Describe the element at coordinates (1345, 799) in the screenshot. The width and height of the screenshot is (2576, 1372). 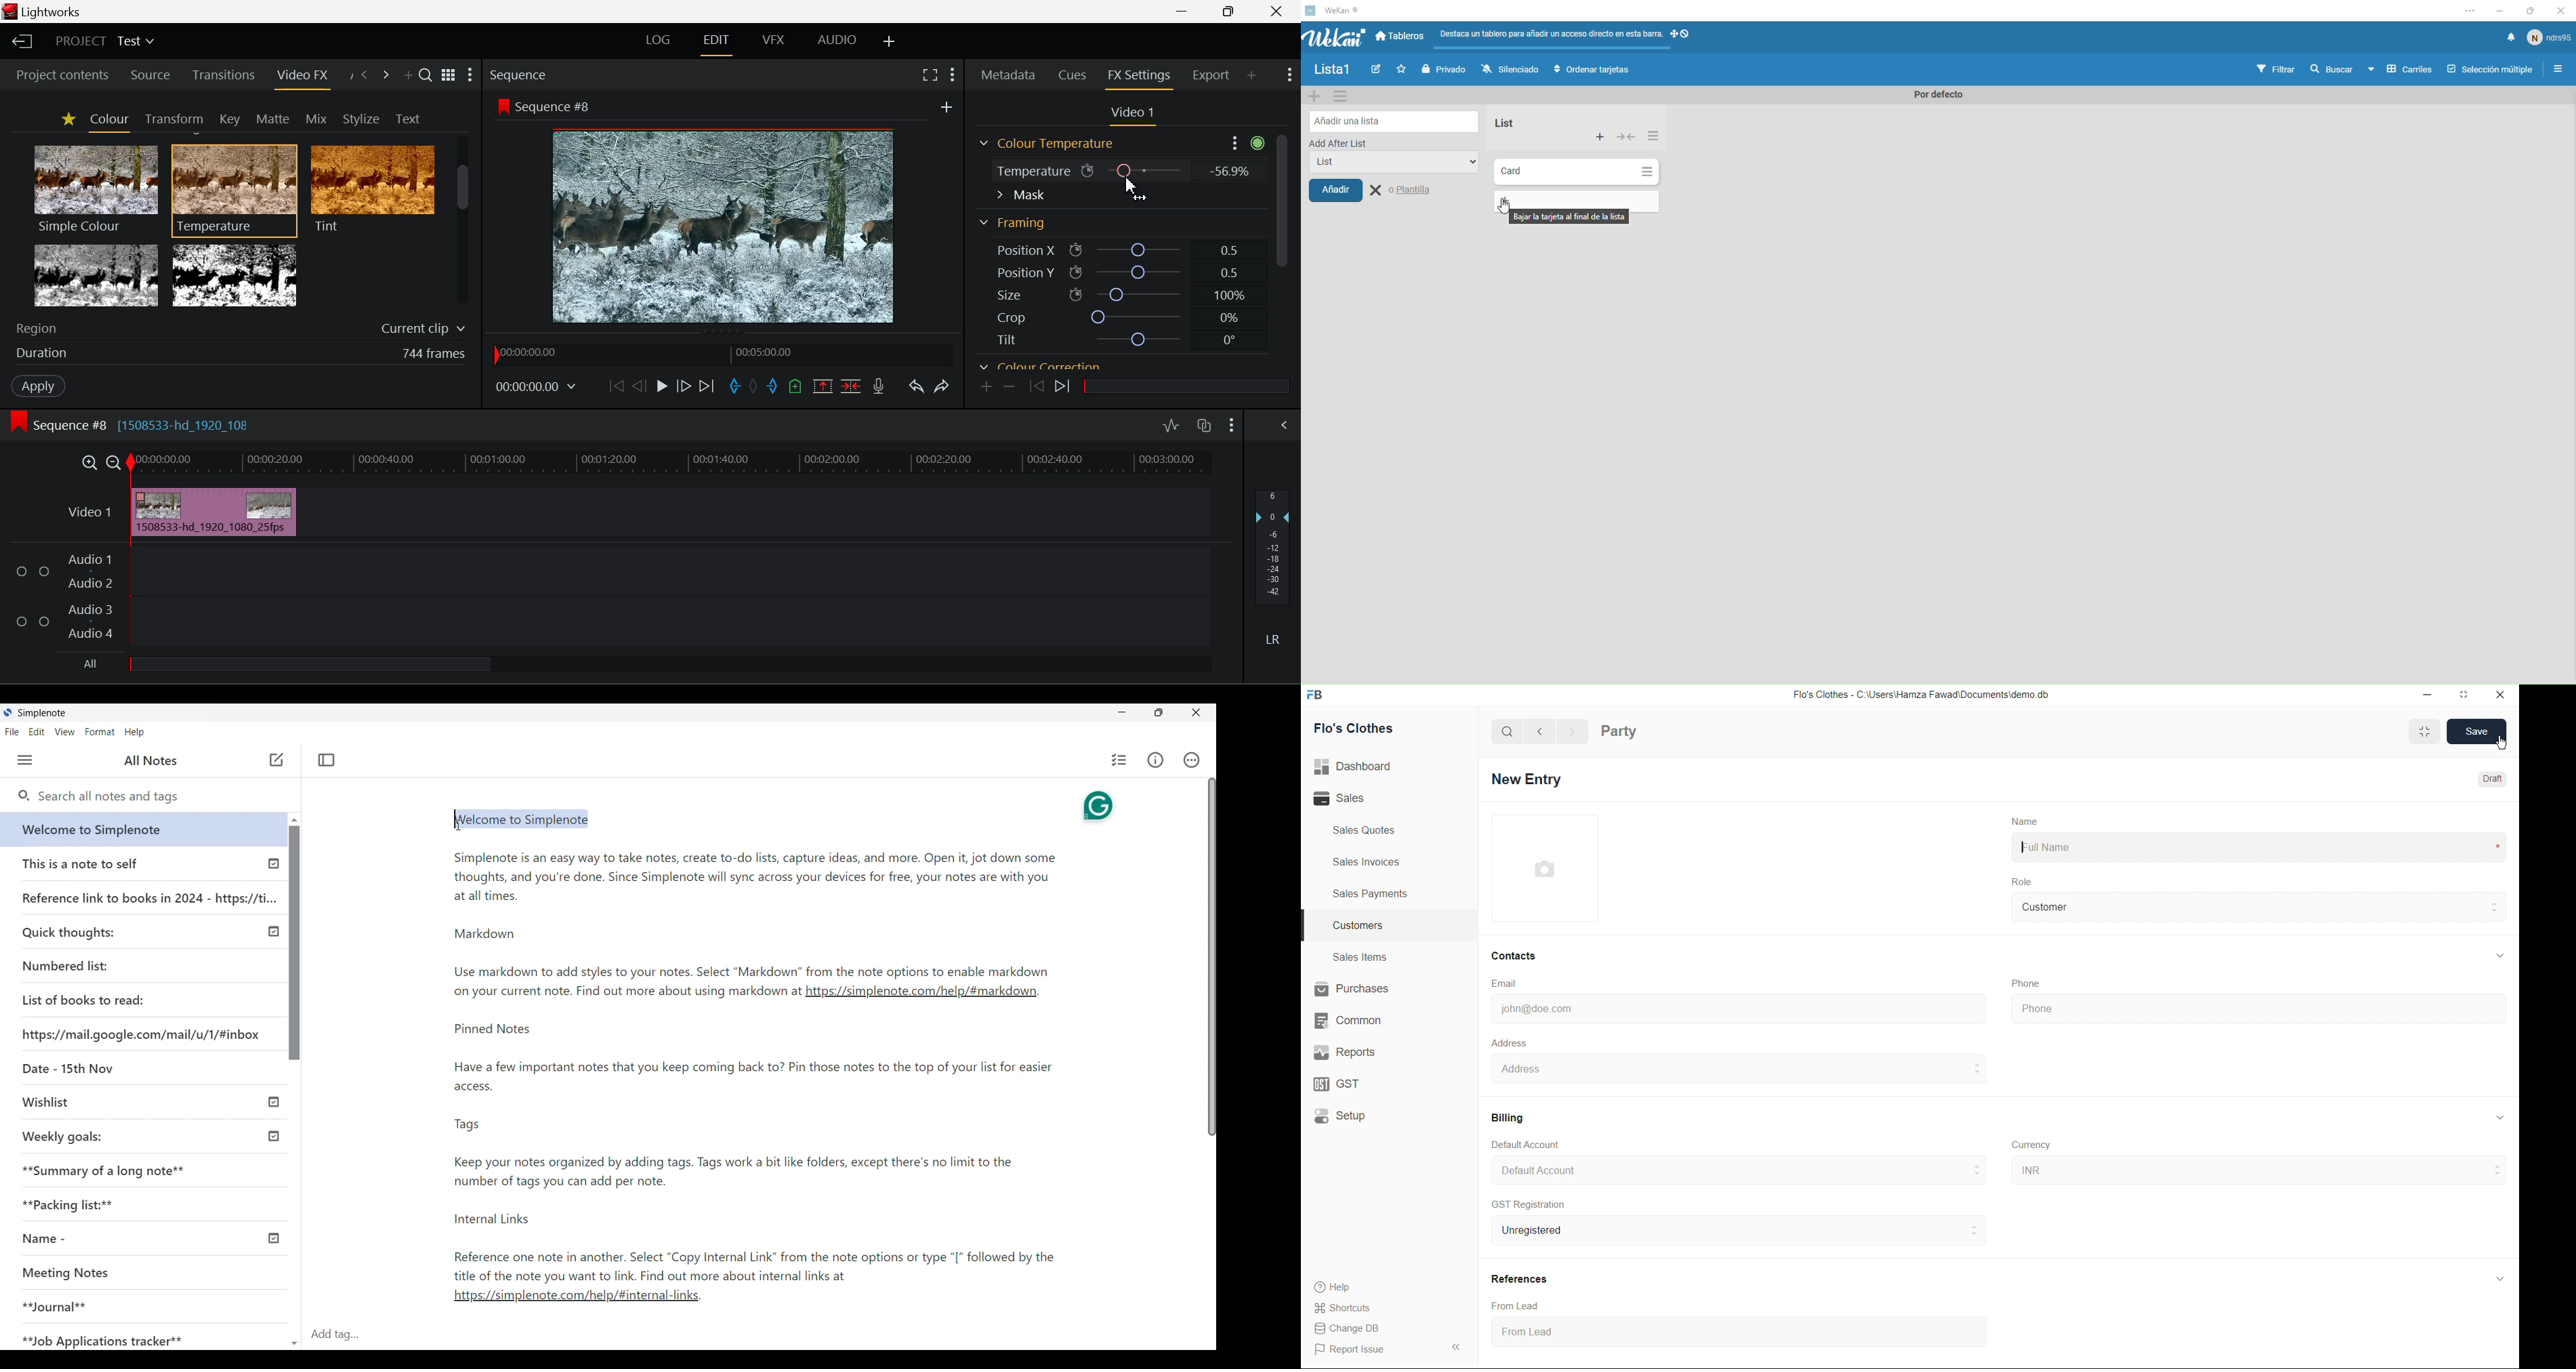
I see `Sales` at that location.